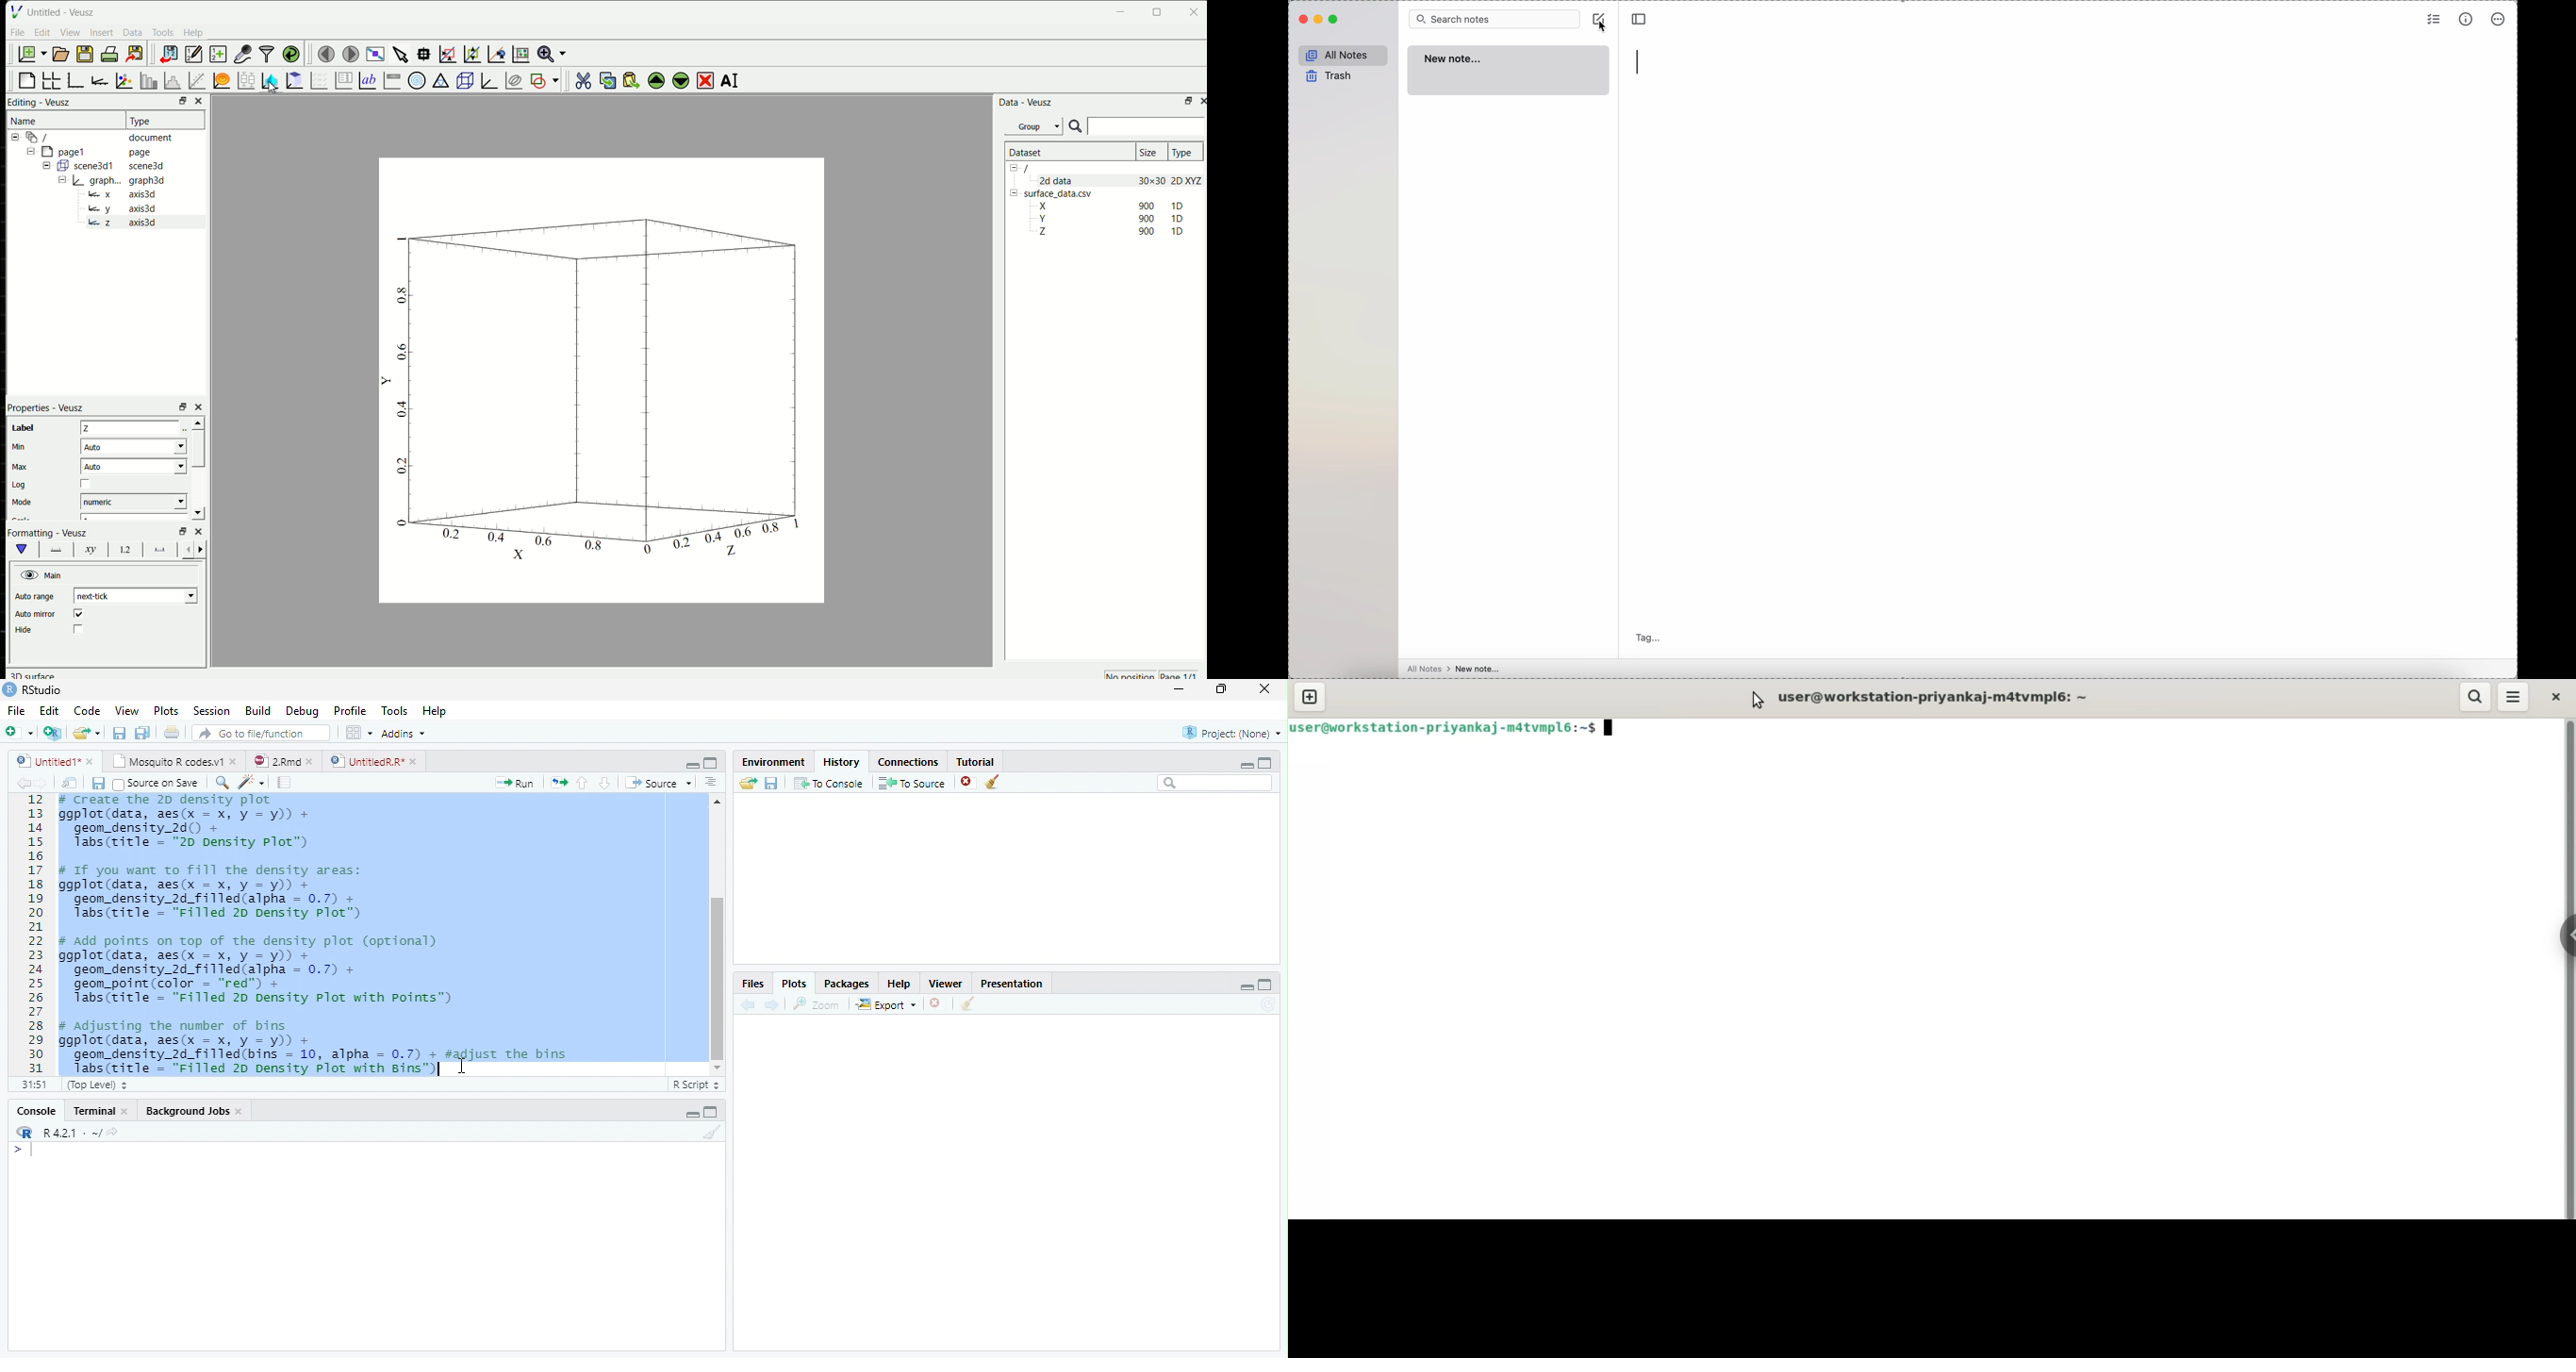 This screenshot has width=2576, height=1372. Describe the element at coordinates (89, 712) in the screenshot. I see `Code` at that location.